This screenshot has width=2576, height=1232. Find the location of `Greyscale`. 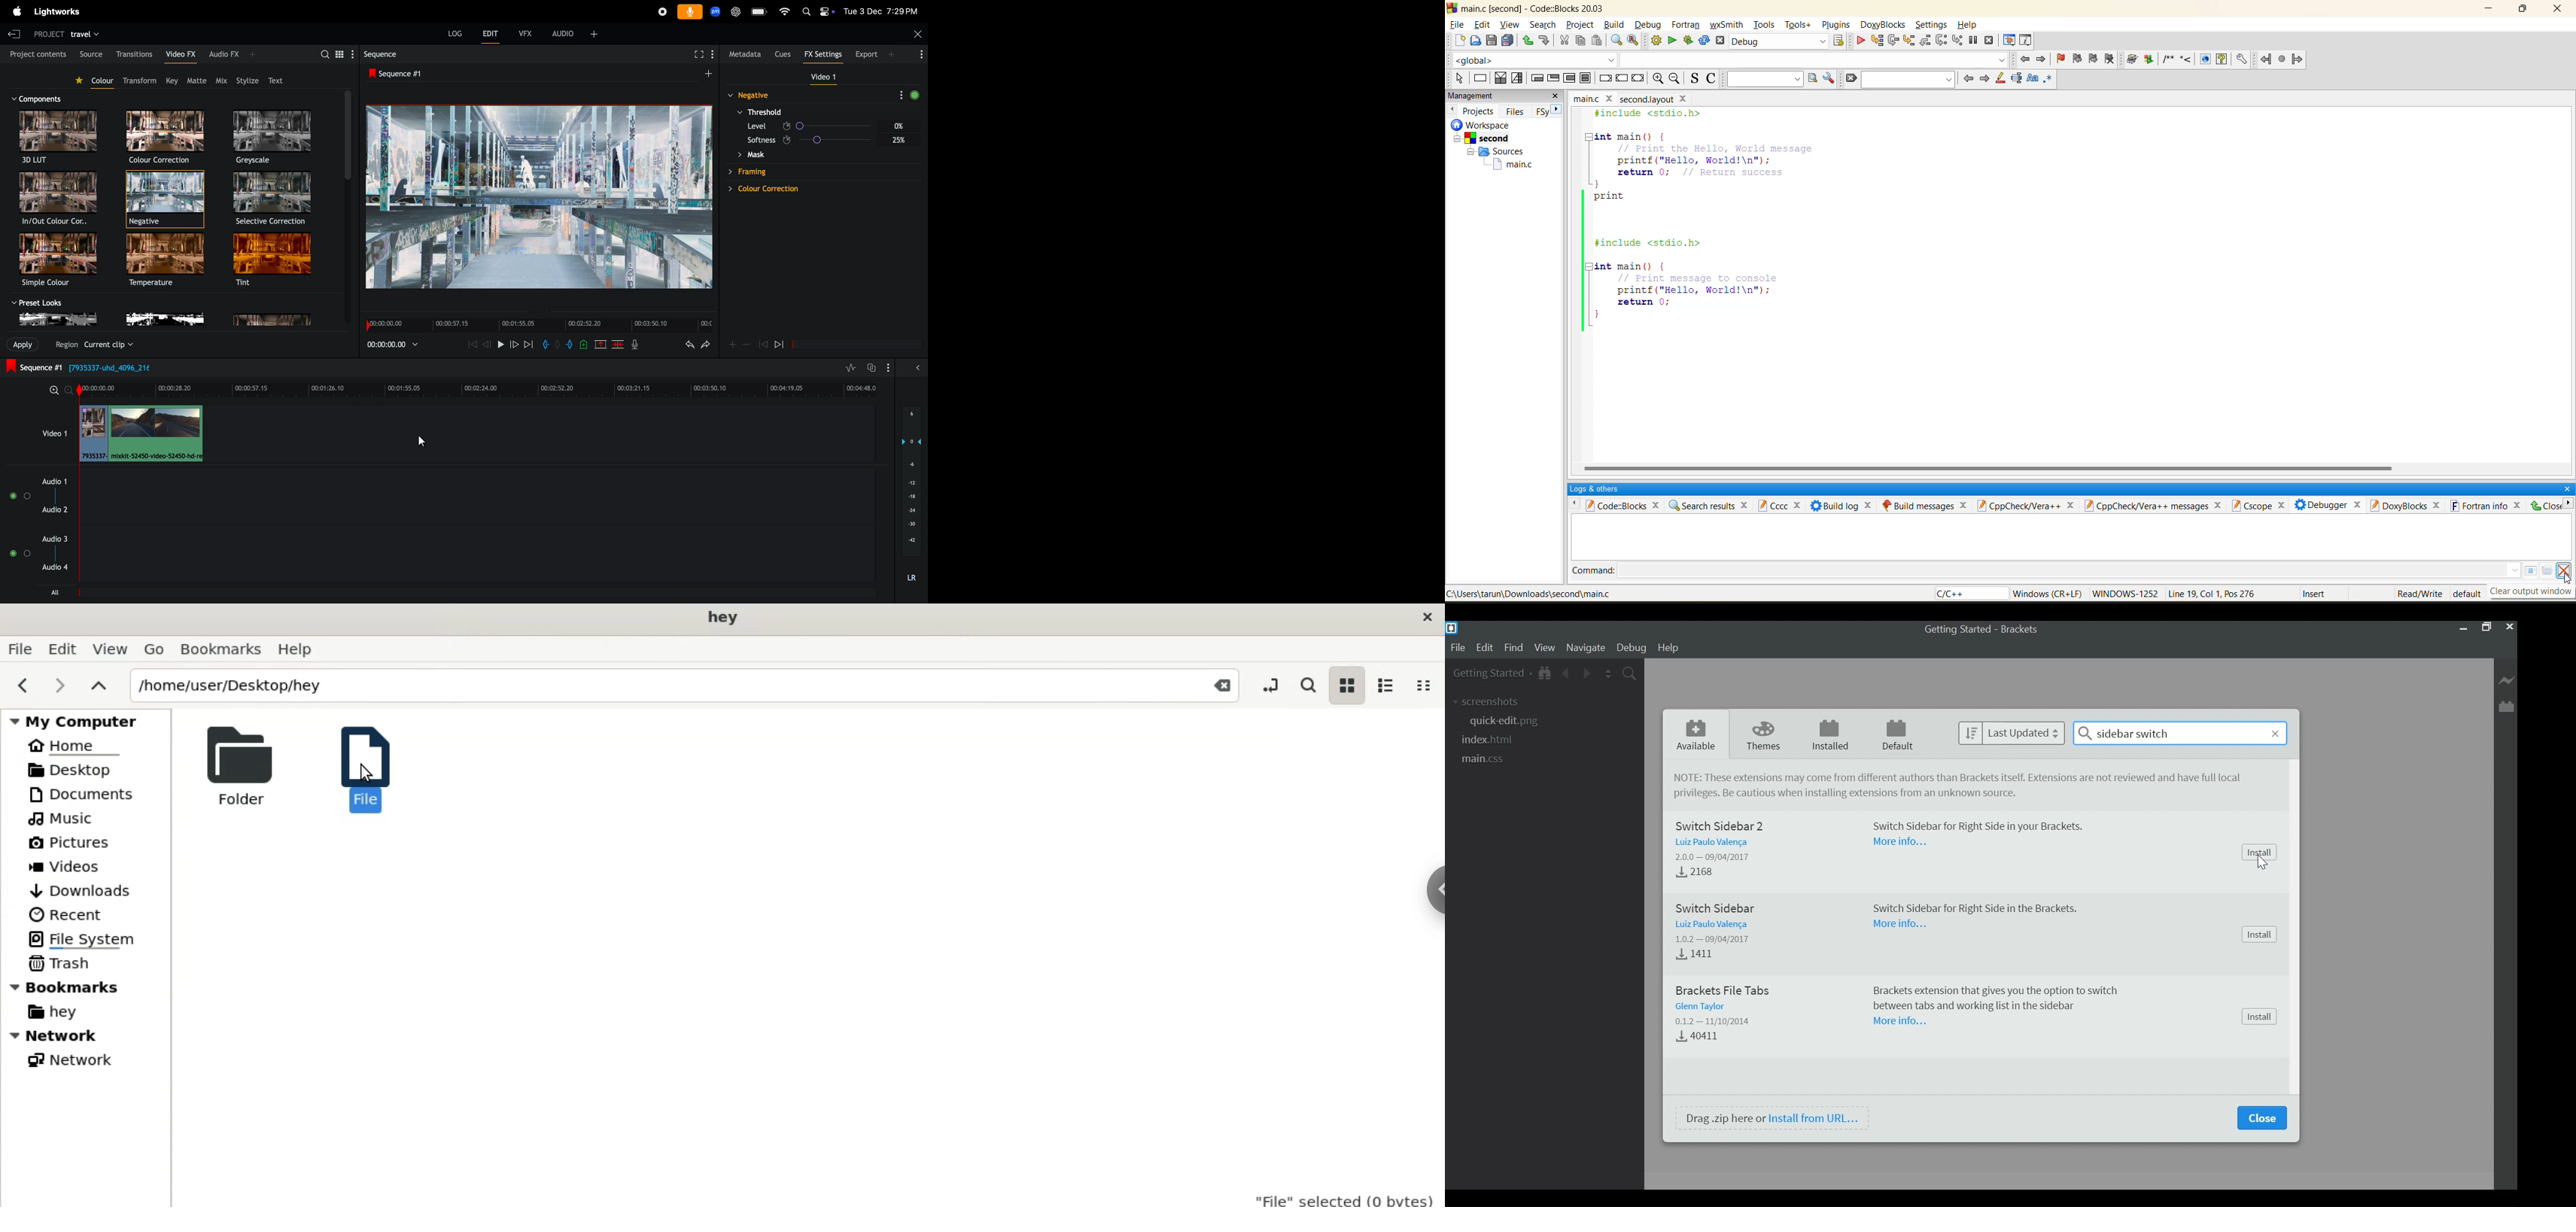

Greyscale is located at coordinates (273, 138).